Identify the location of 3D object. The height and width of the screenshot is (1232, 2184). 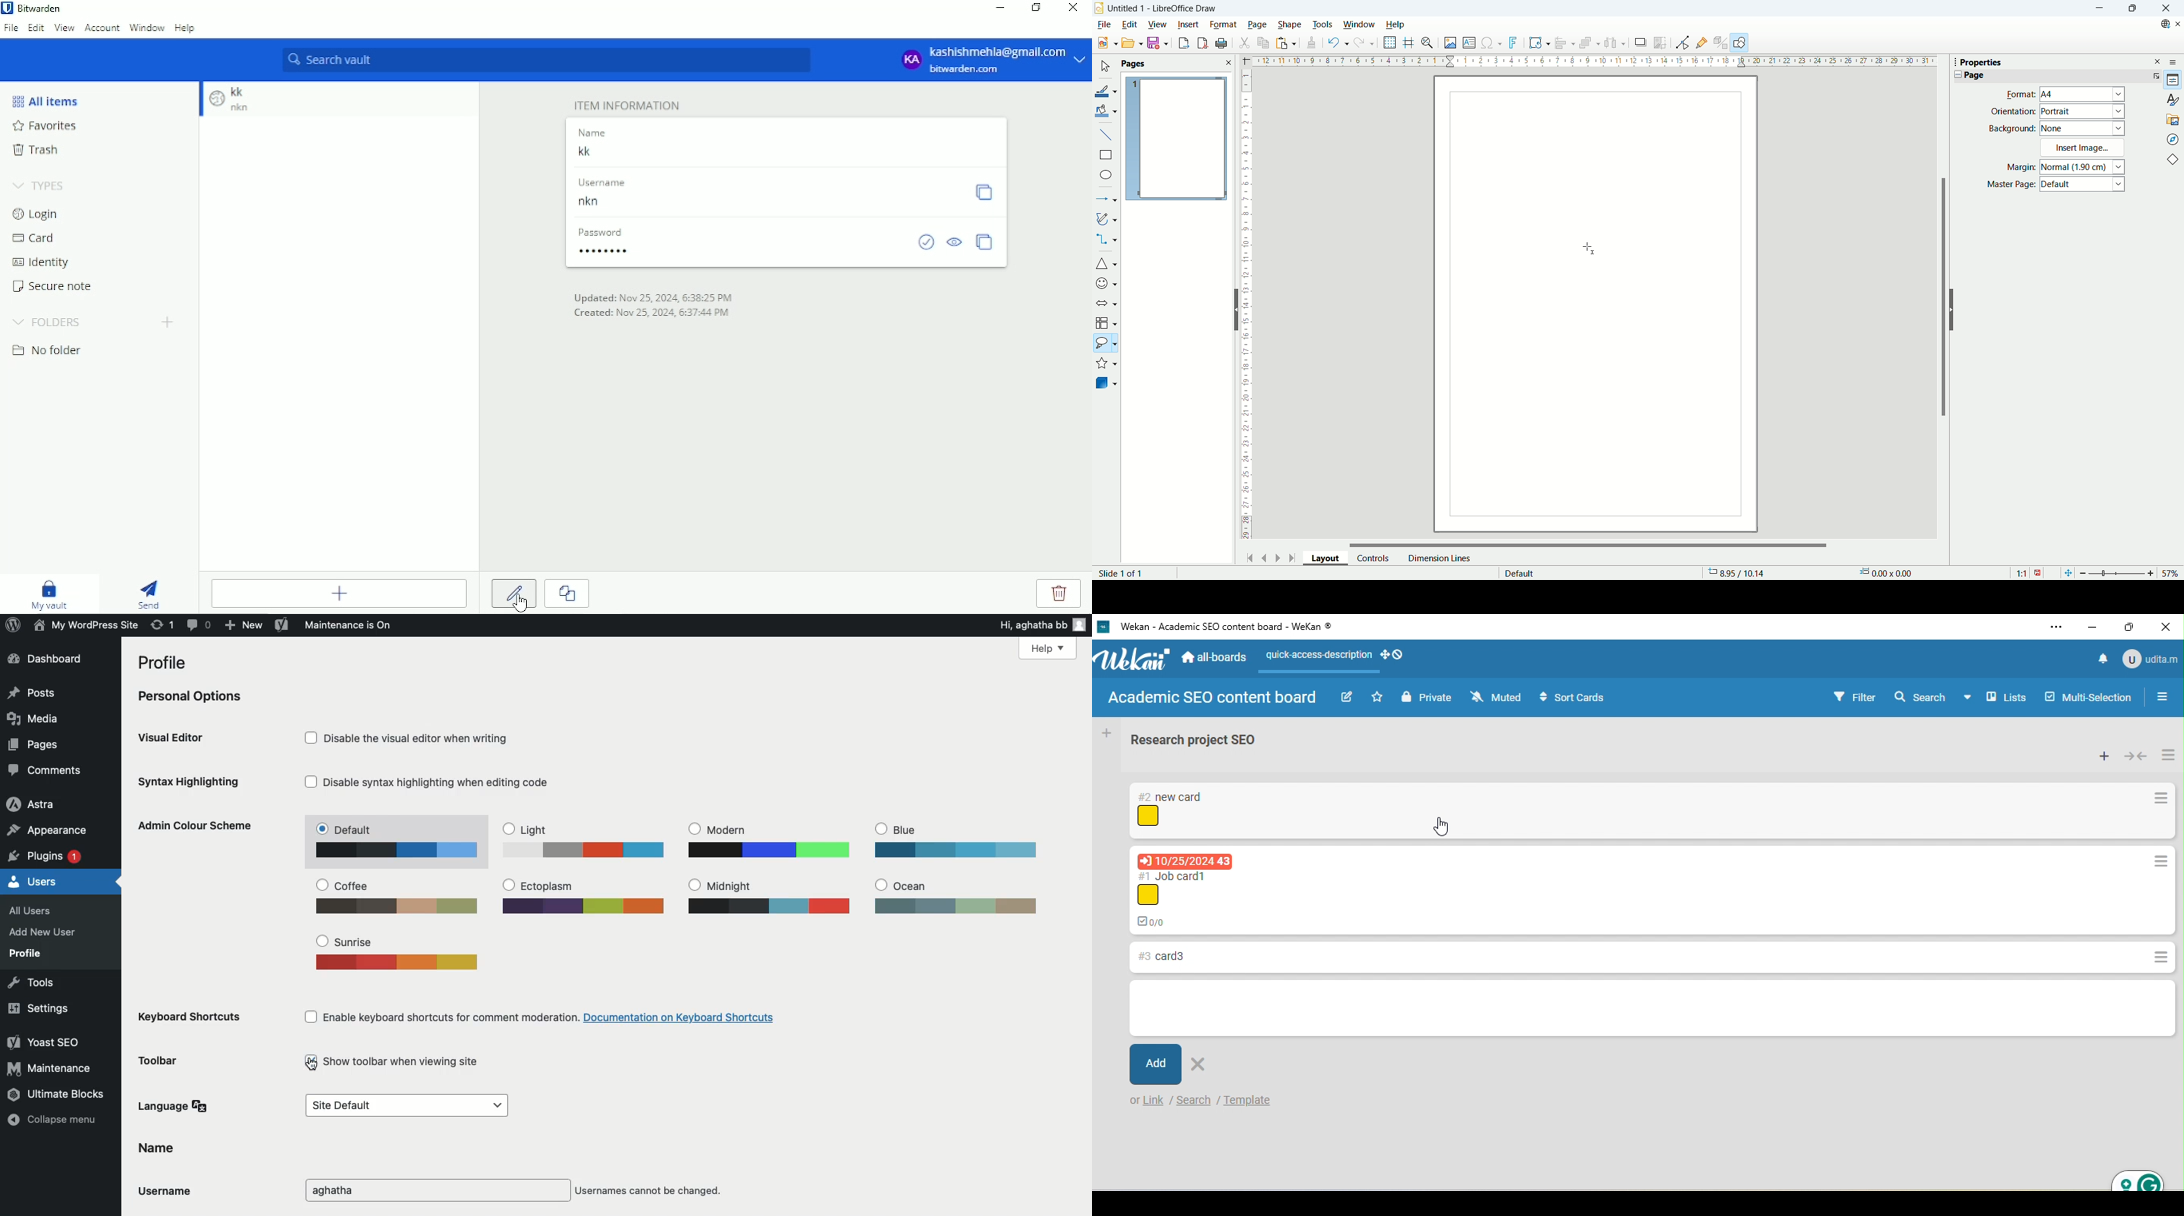
(1107, 384).